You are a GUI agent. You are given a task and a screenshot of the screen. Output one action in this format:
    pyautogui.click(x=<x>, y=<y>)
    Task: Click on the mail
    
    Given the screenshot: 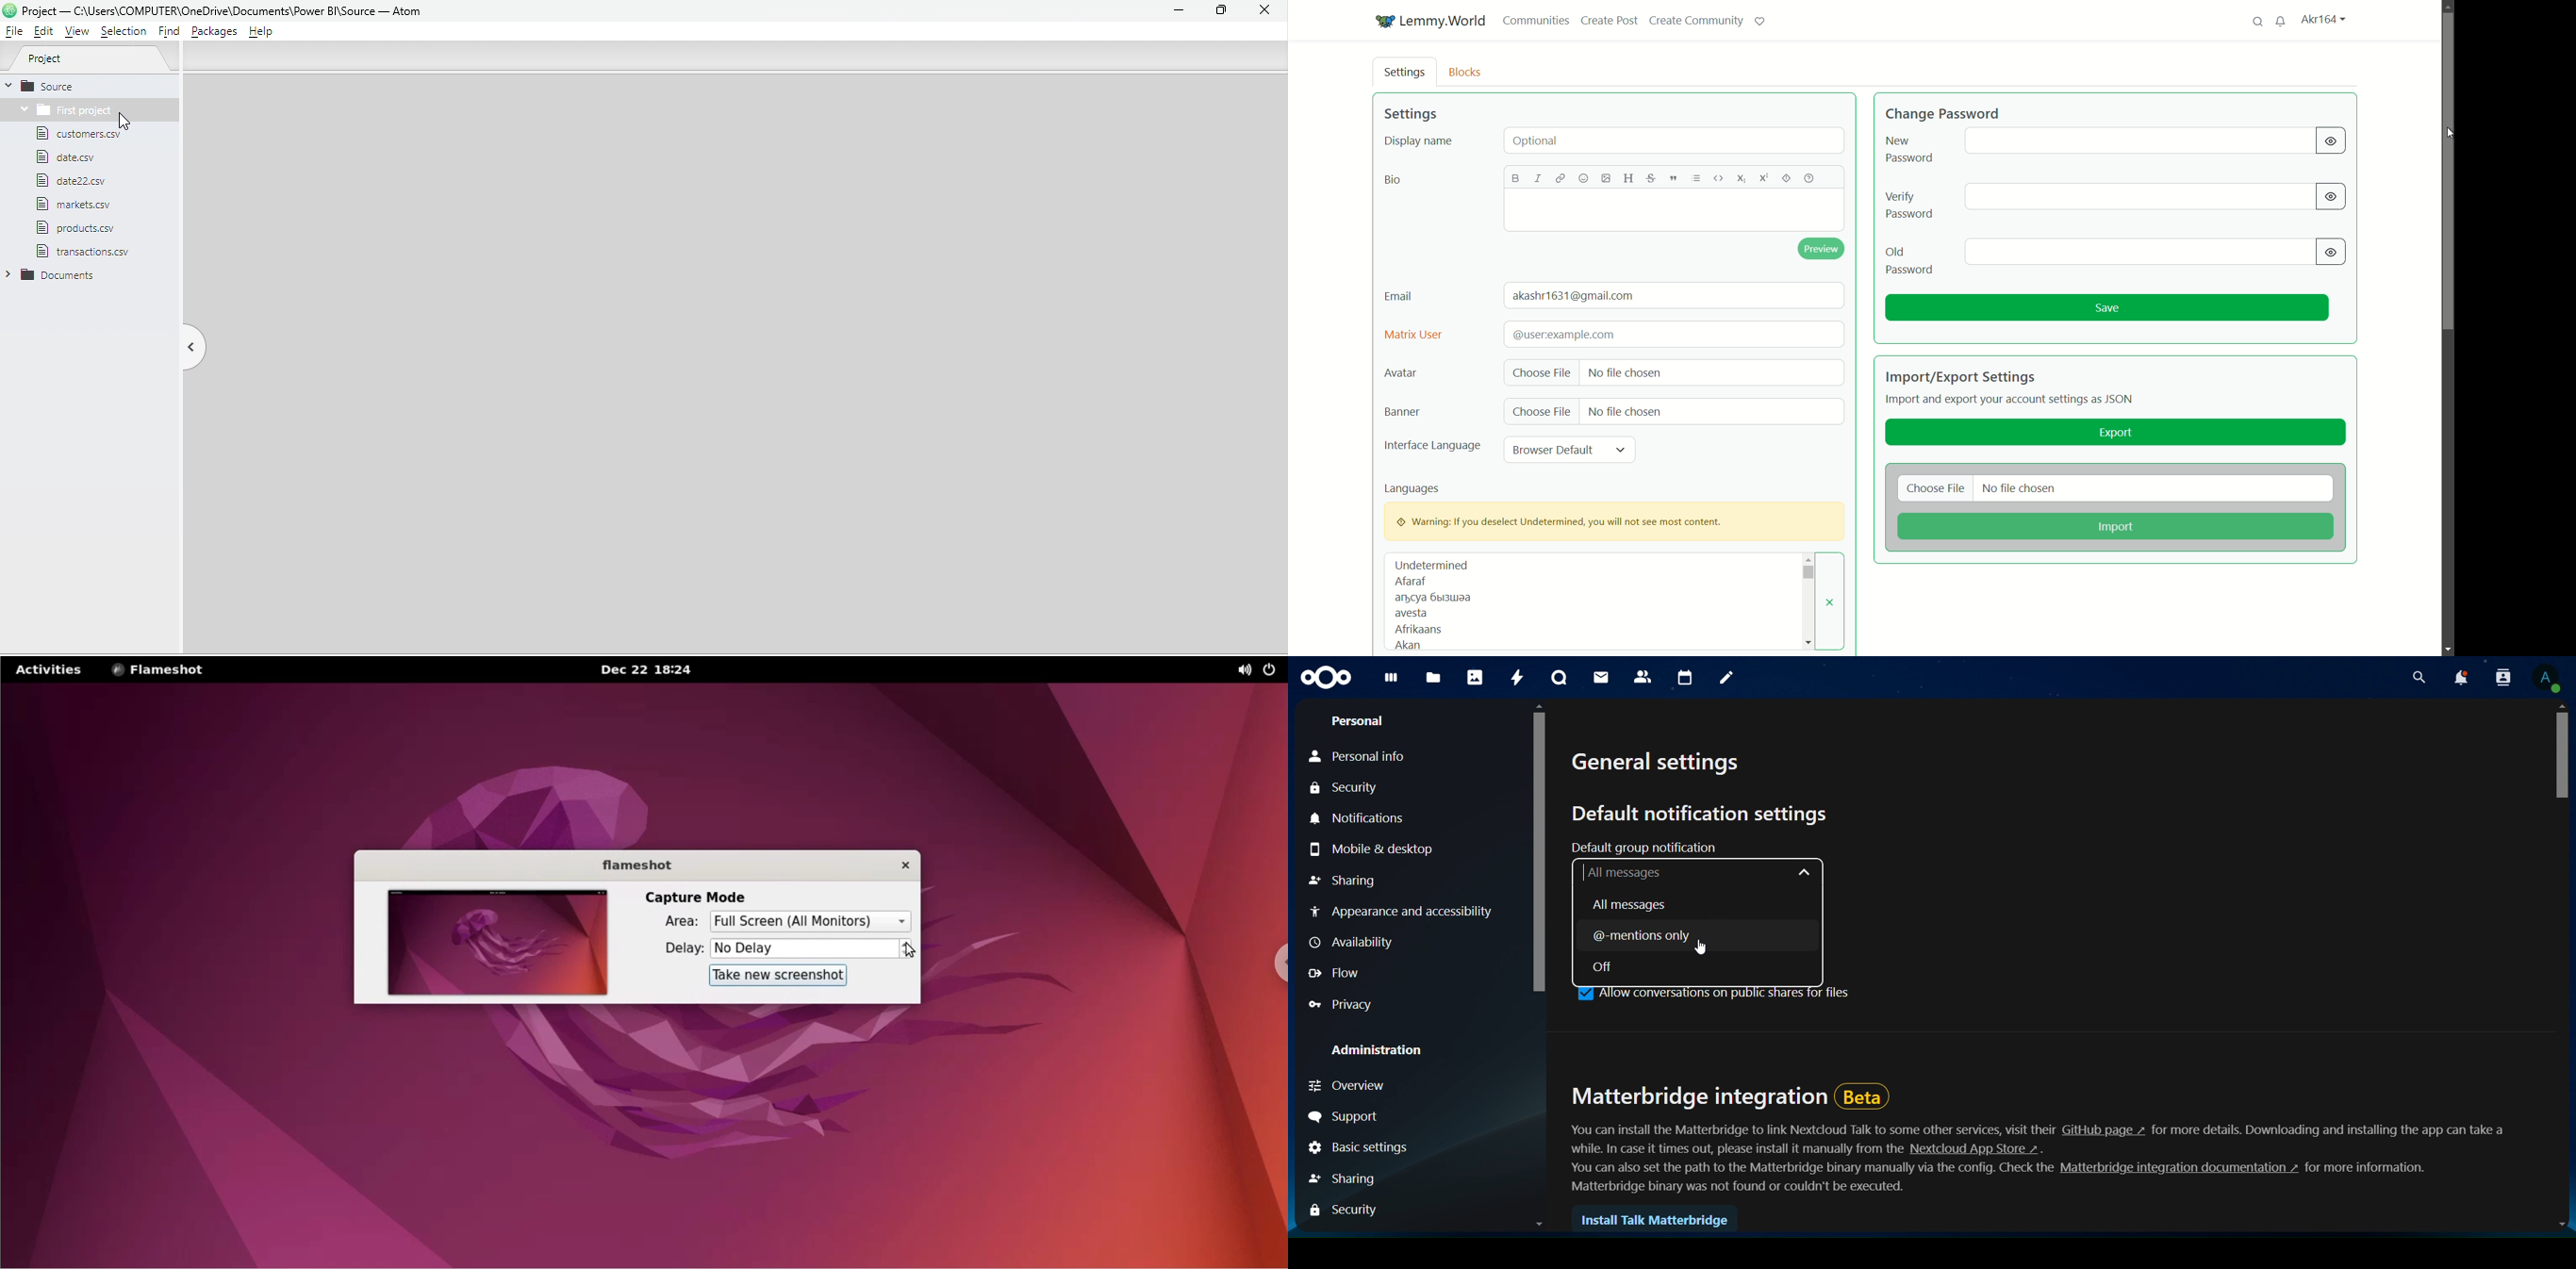 What is the action you would take?
    pyautogui.click(x=1605, y=678)
    